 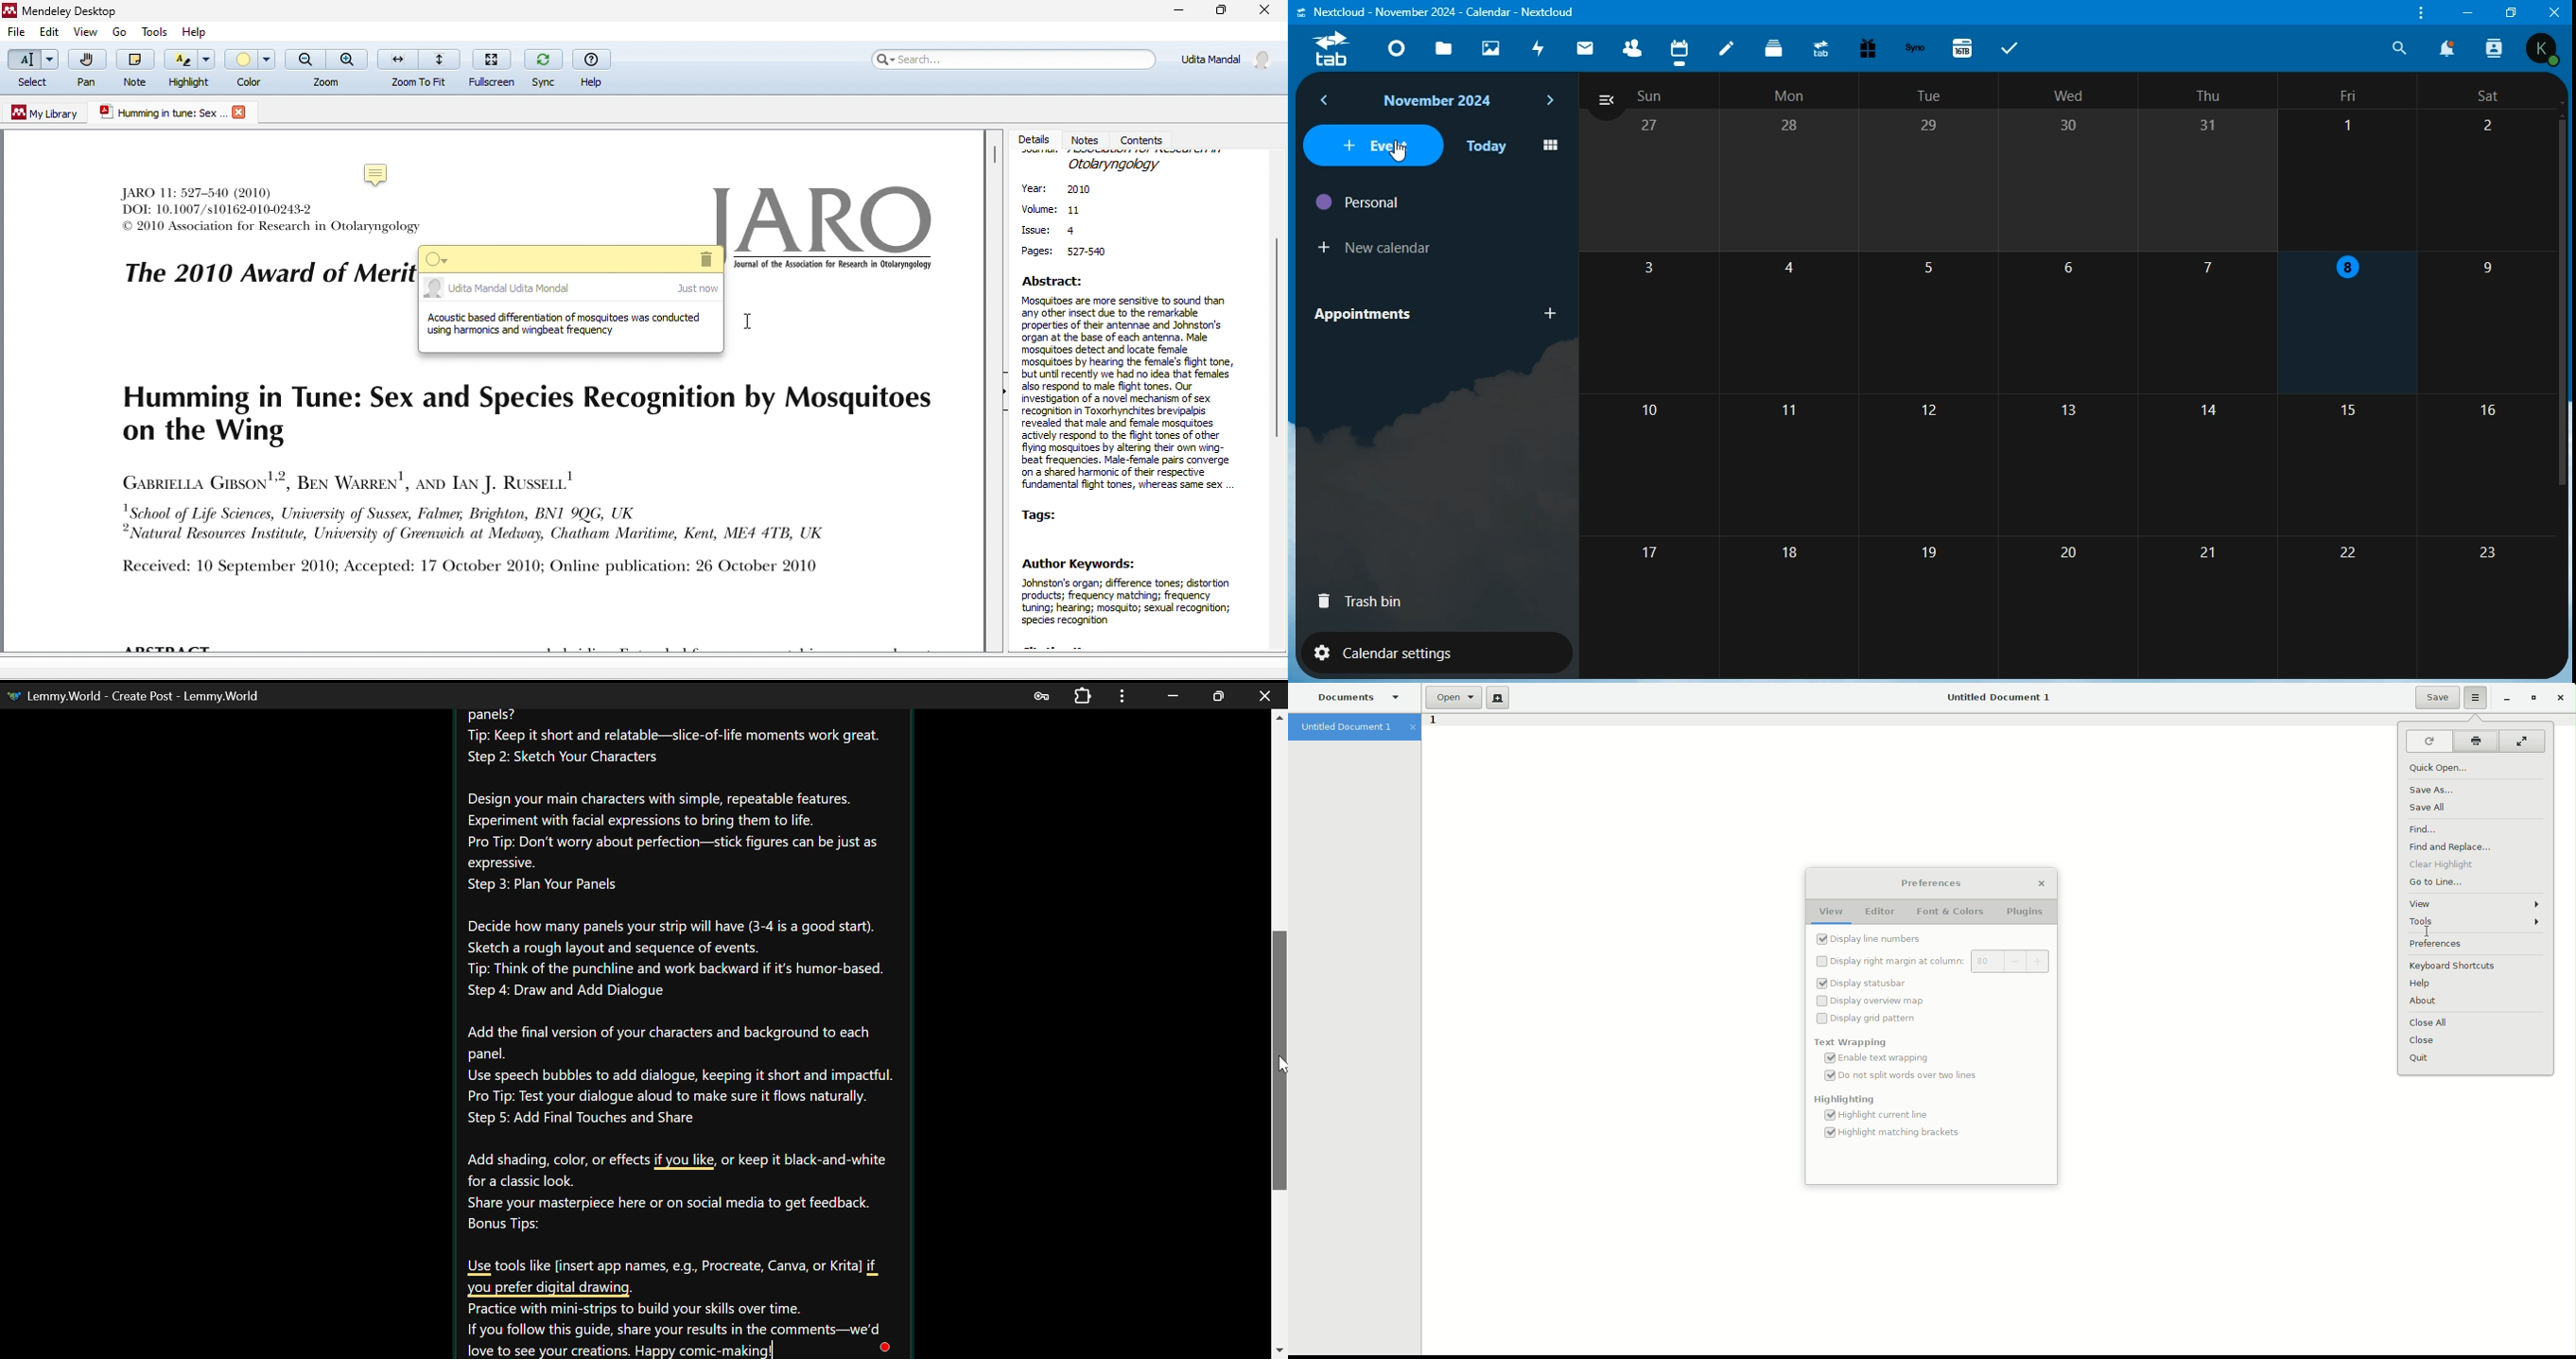 What do you see at coordinates (2400, 48) in the screenshot?
I see `search` at bounding box center [2400, 48].